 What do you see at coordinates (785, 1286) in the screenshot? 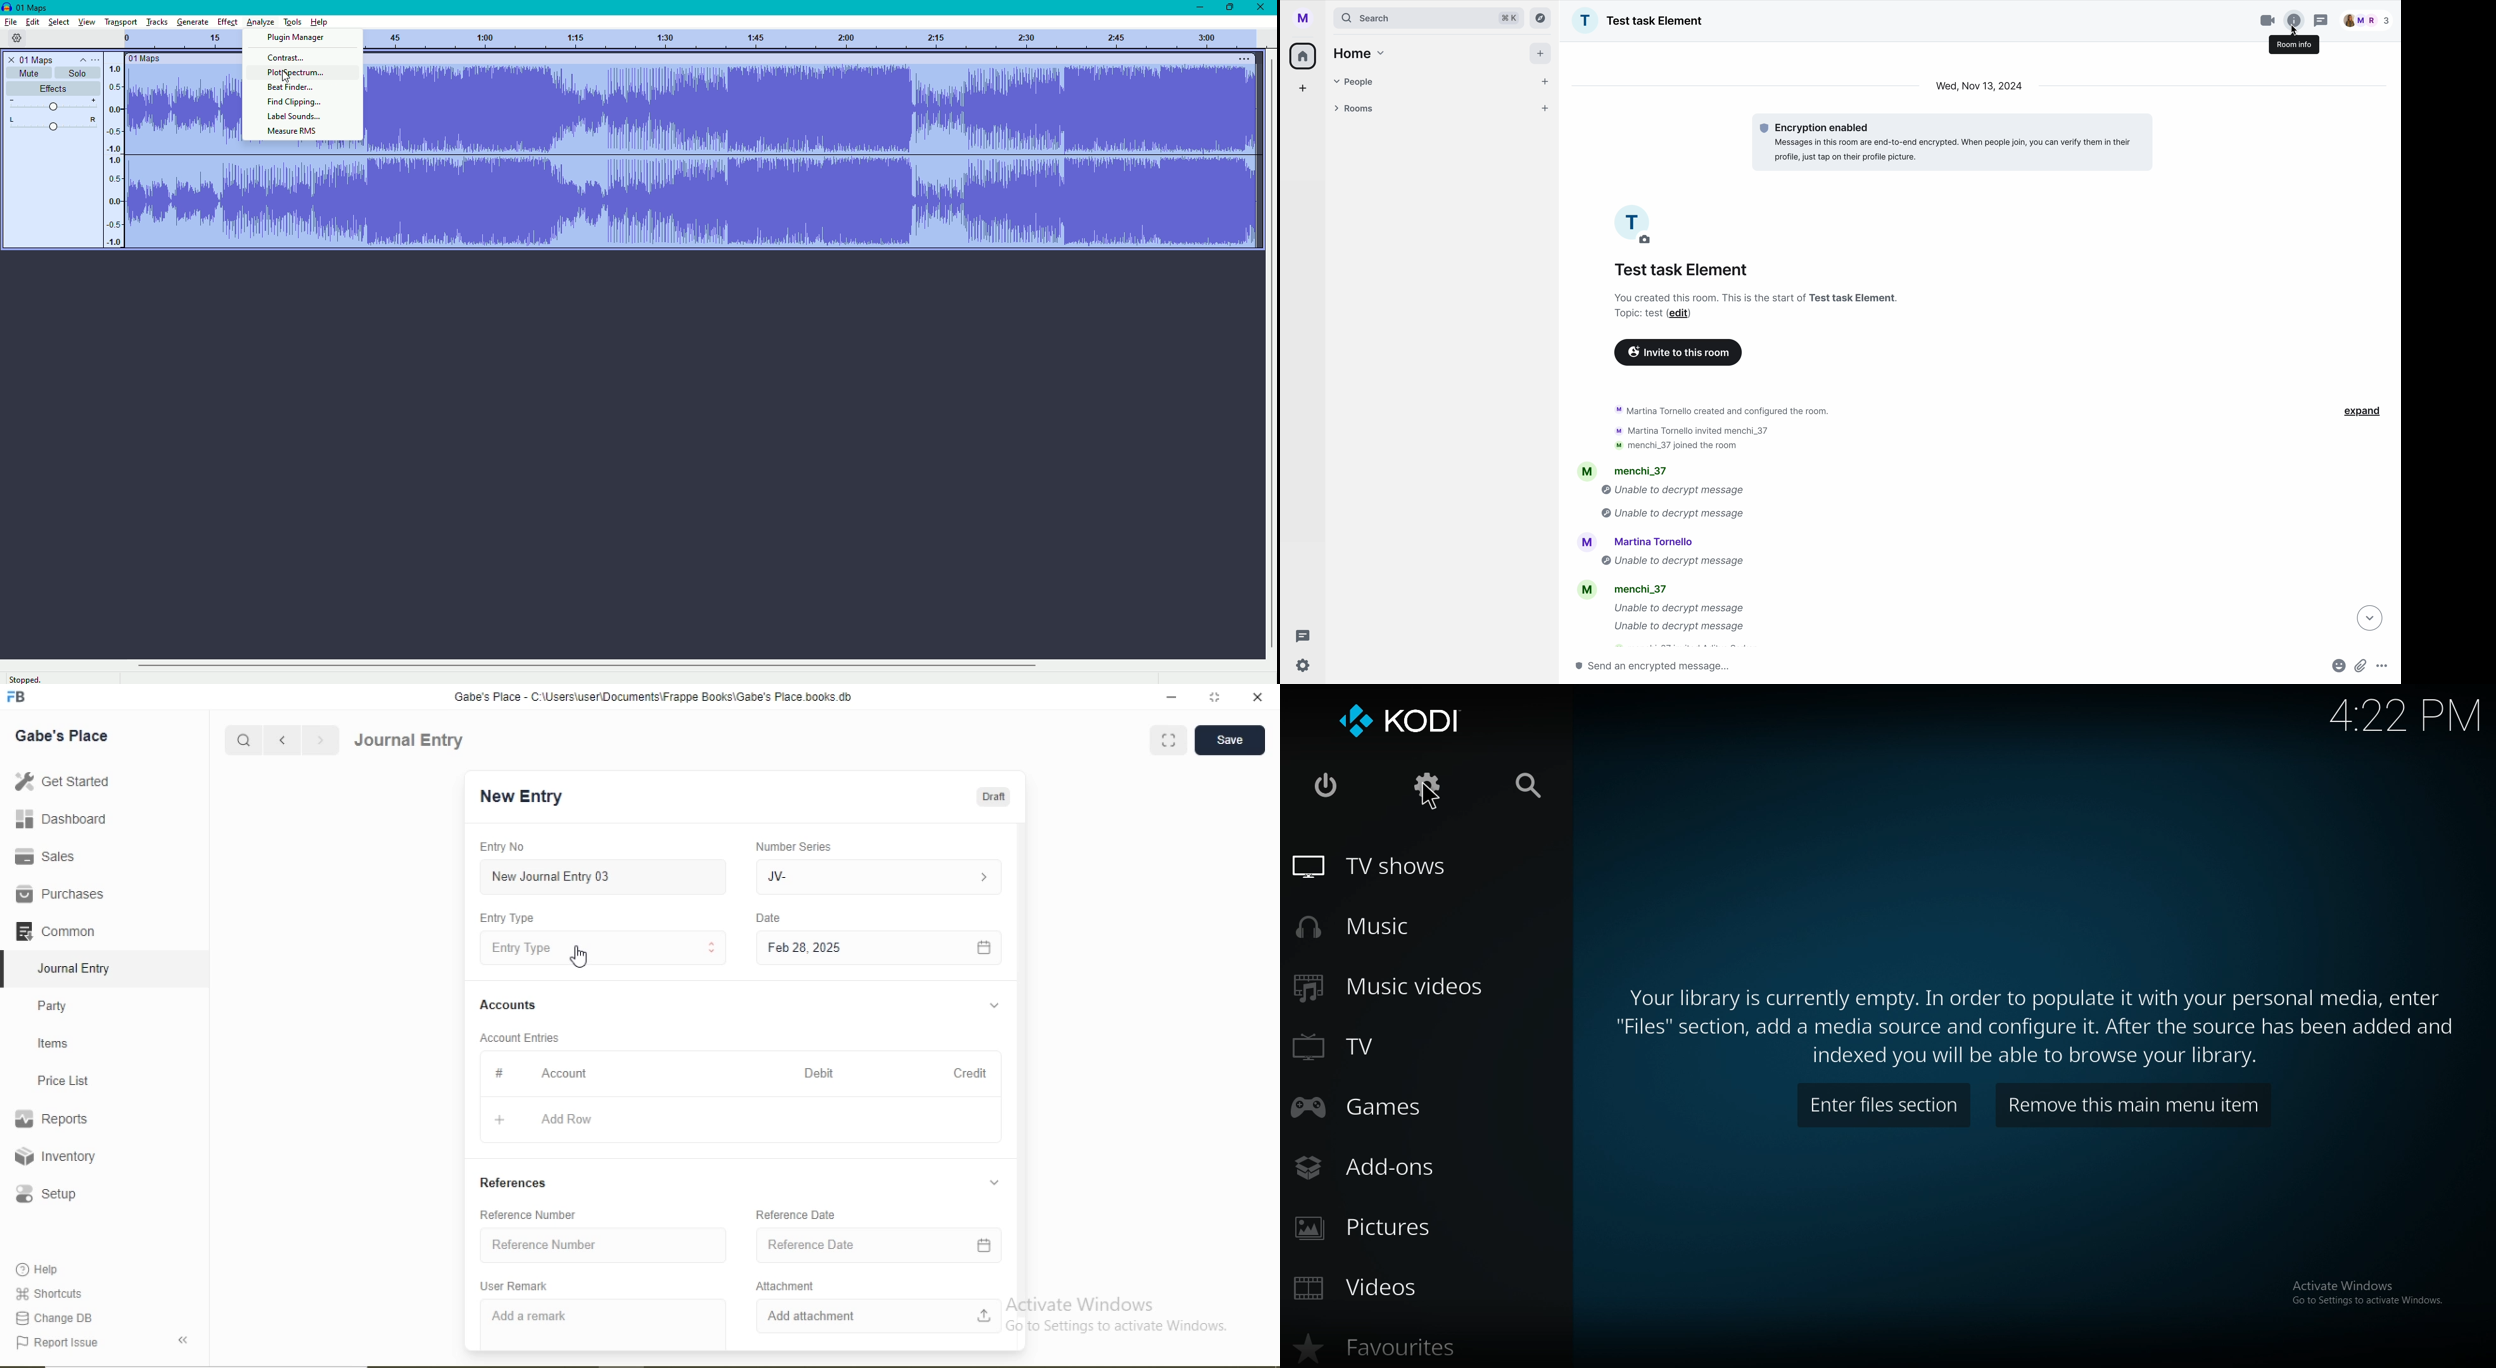
I see `Attachment` at bounding box center [785, 1286].